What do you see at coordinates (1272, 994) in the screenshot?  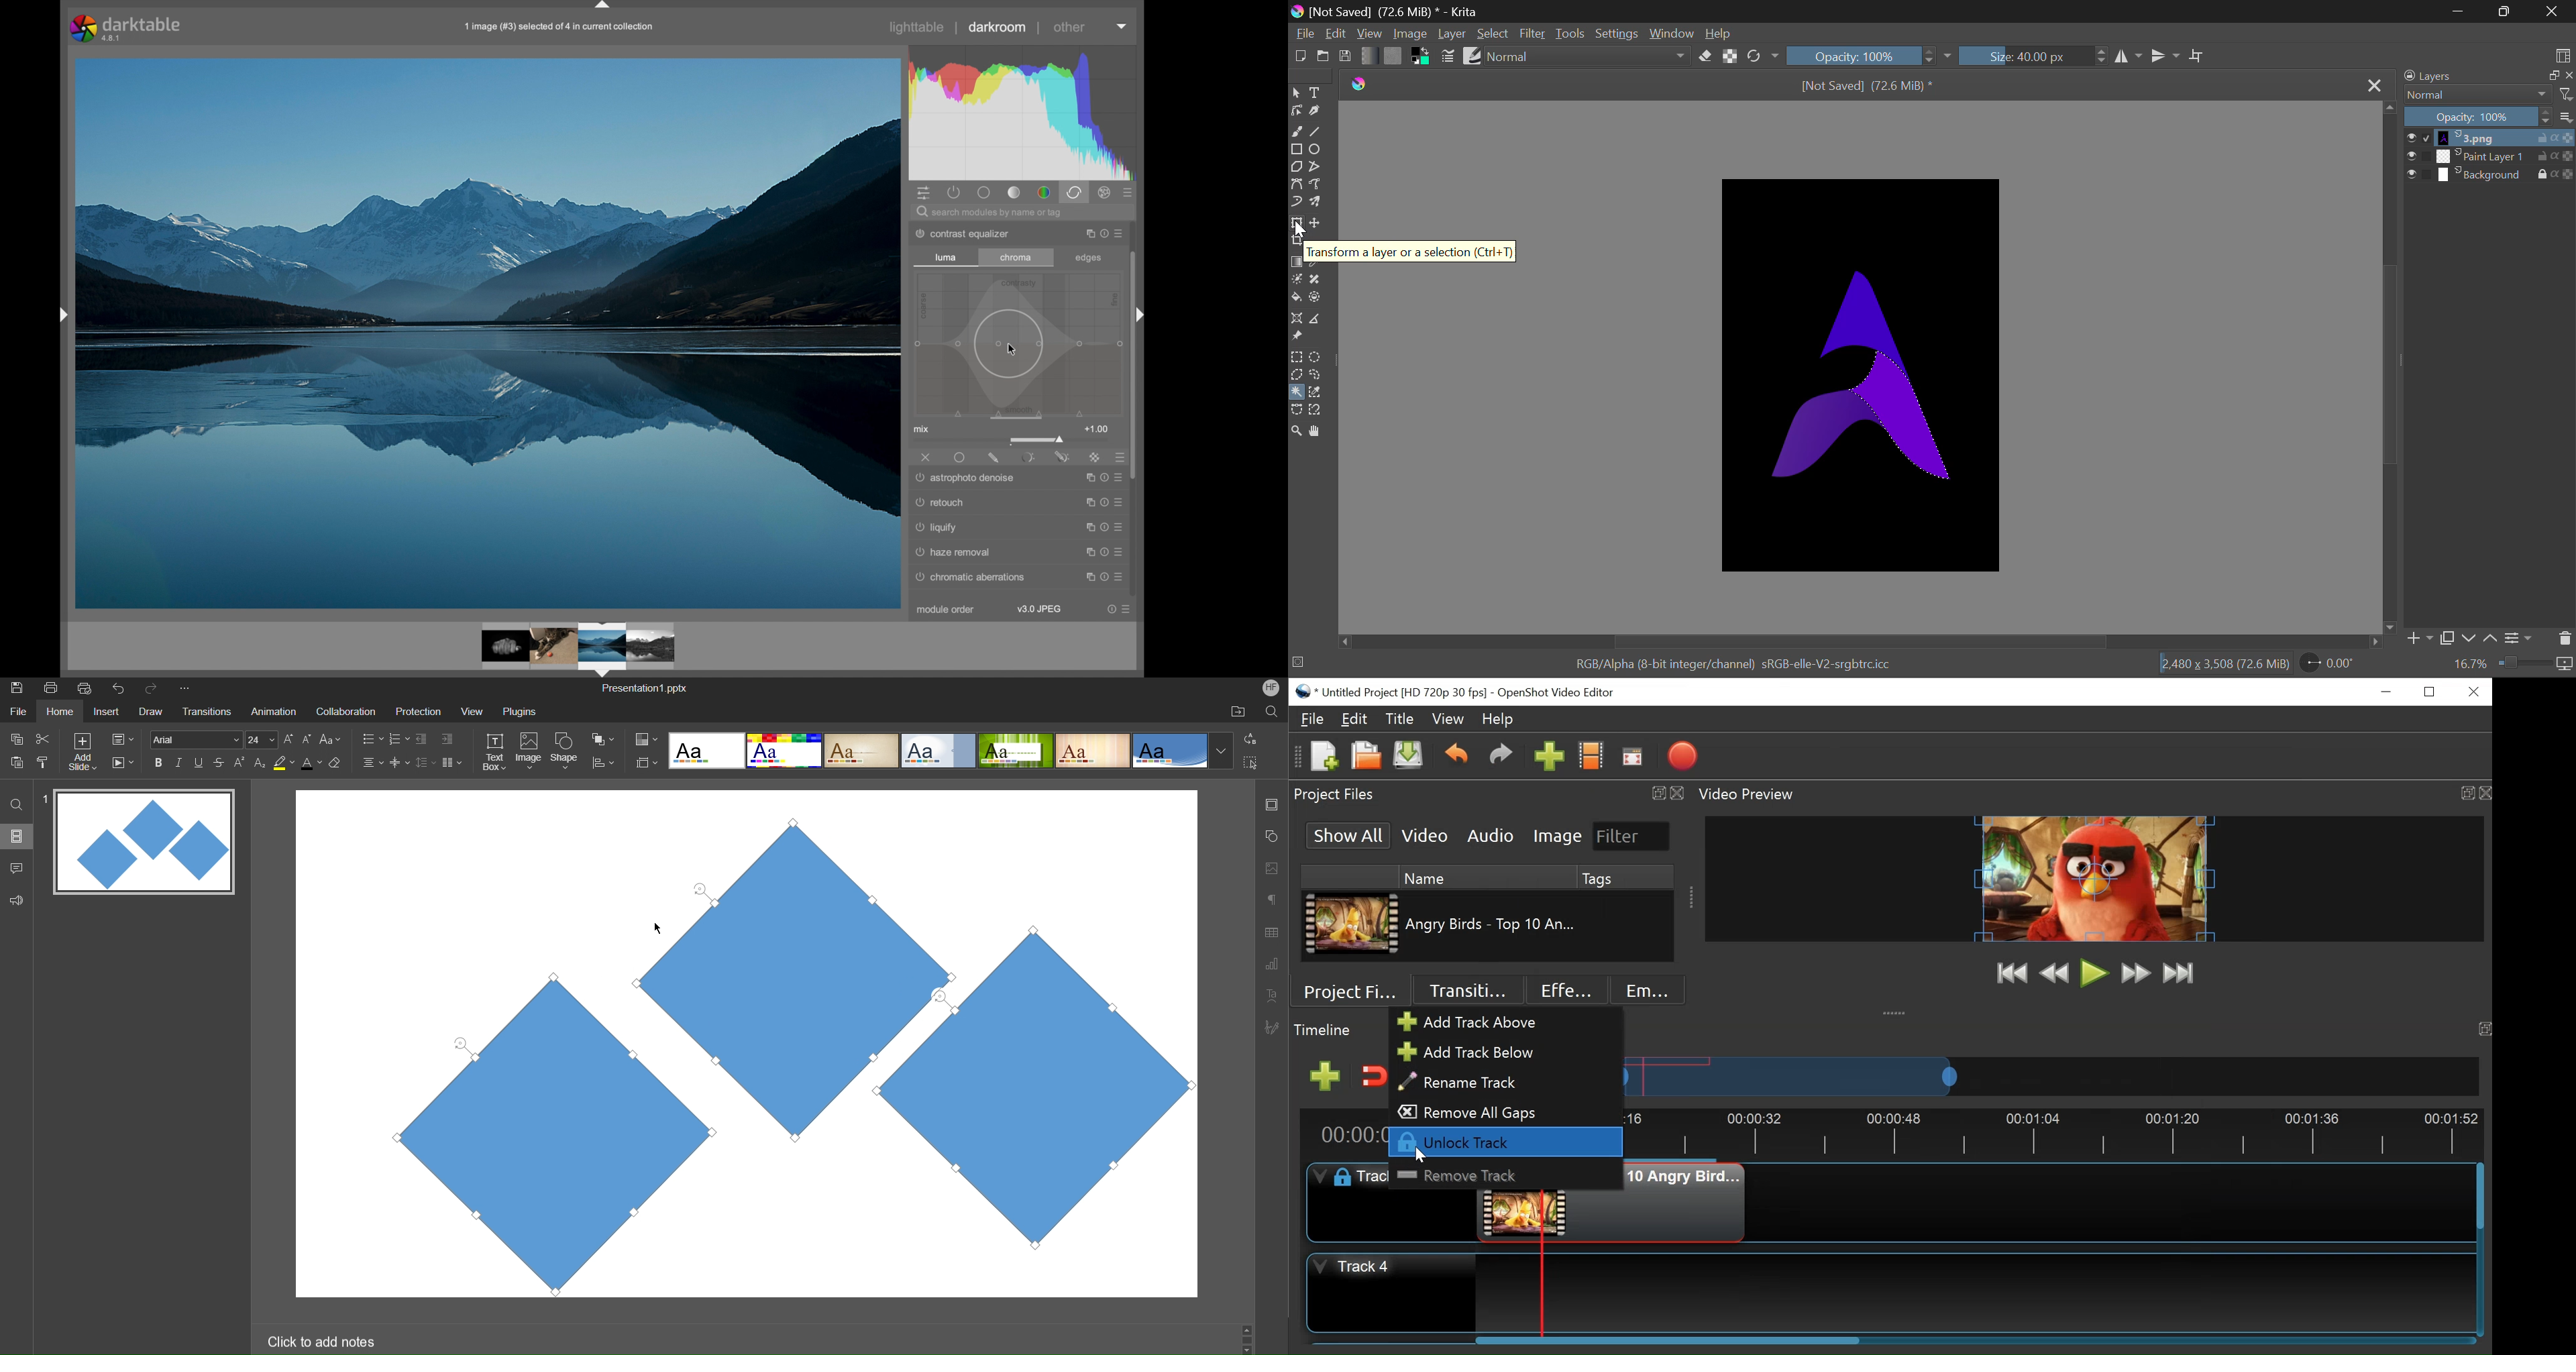 I see `Text Art` at bounding box center [1272, 994].